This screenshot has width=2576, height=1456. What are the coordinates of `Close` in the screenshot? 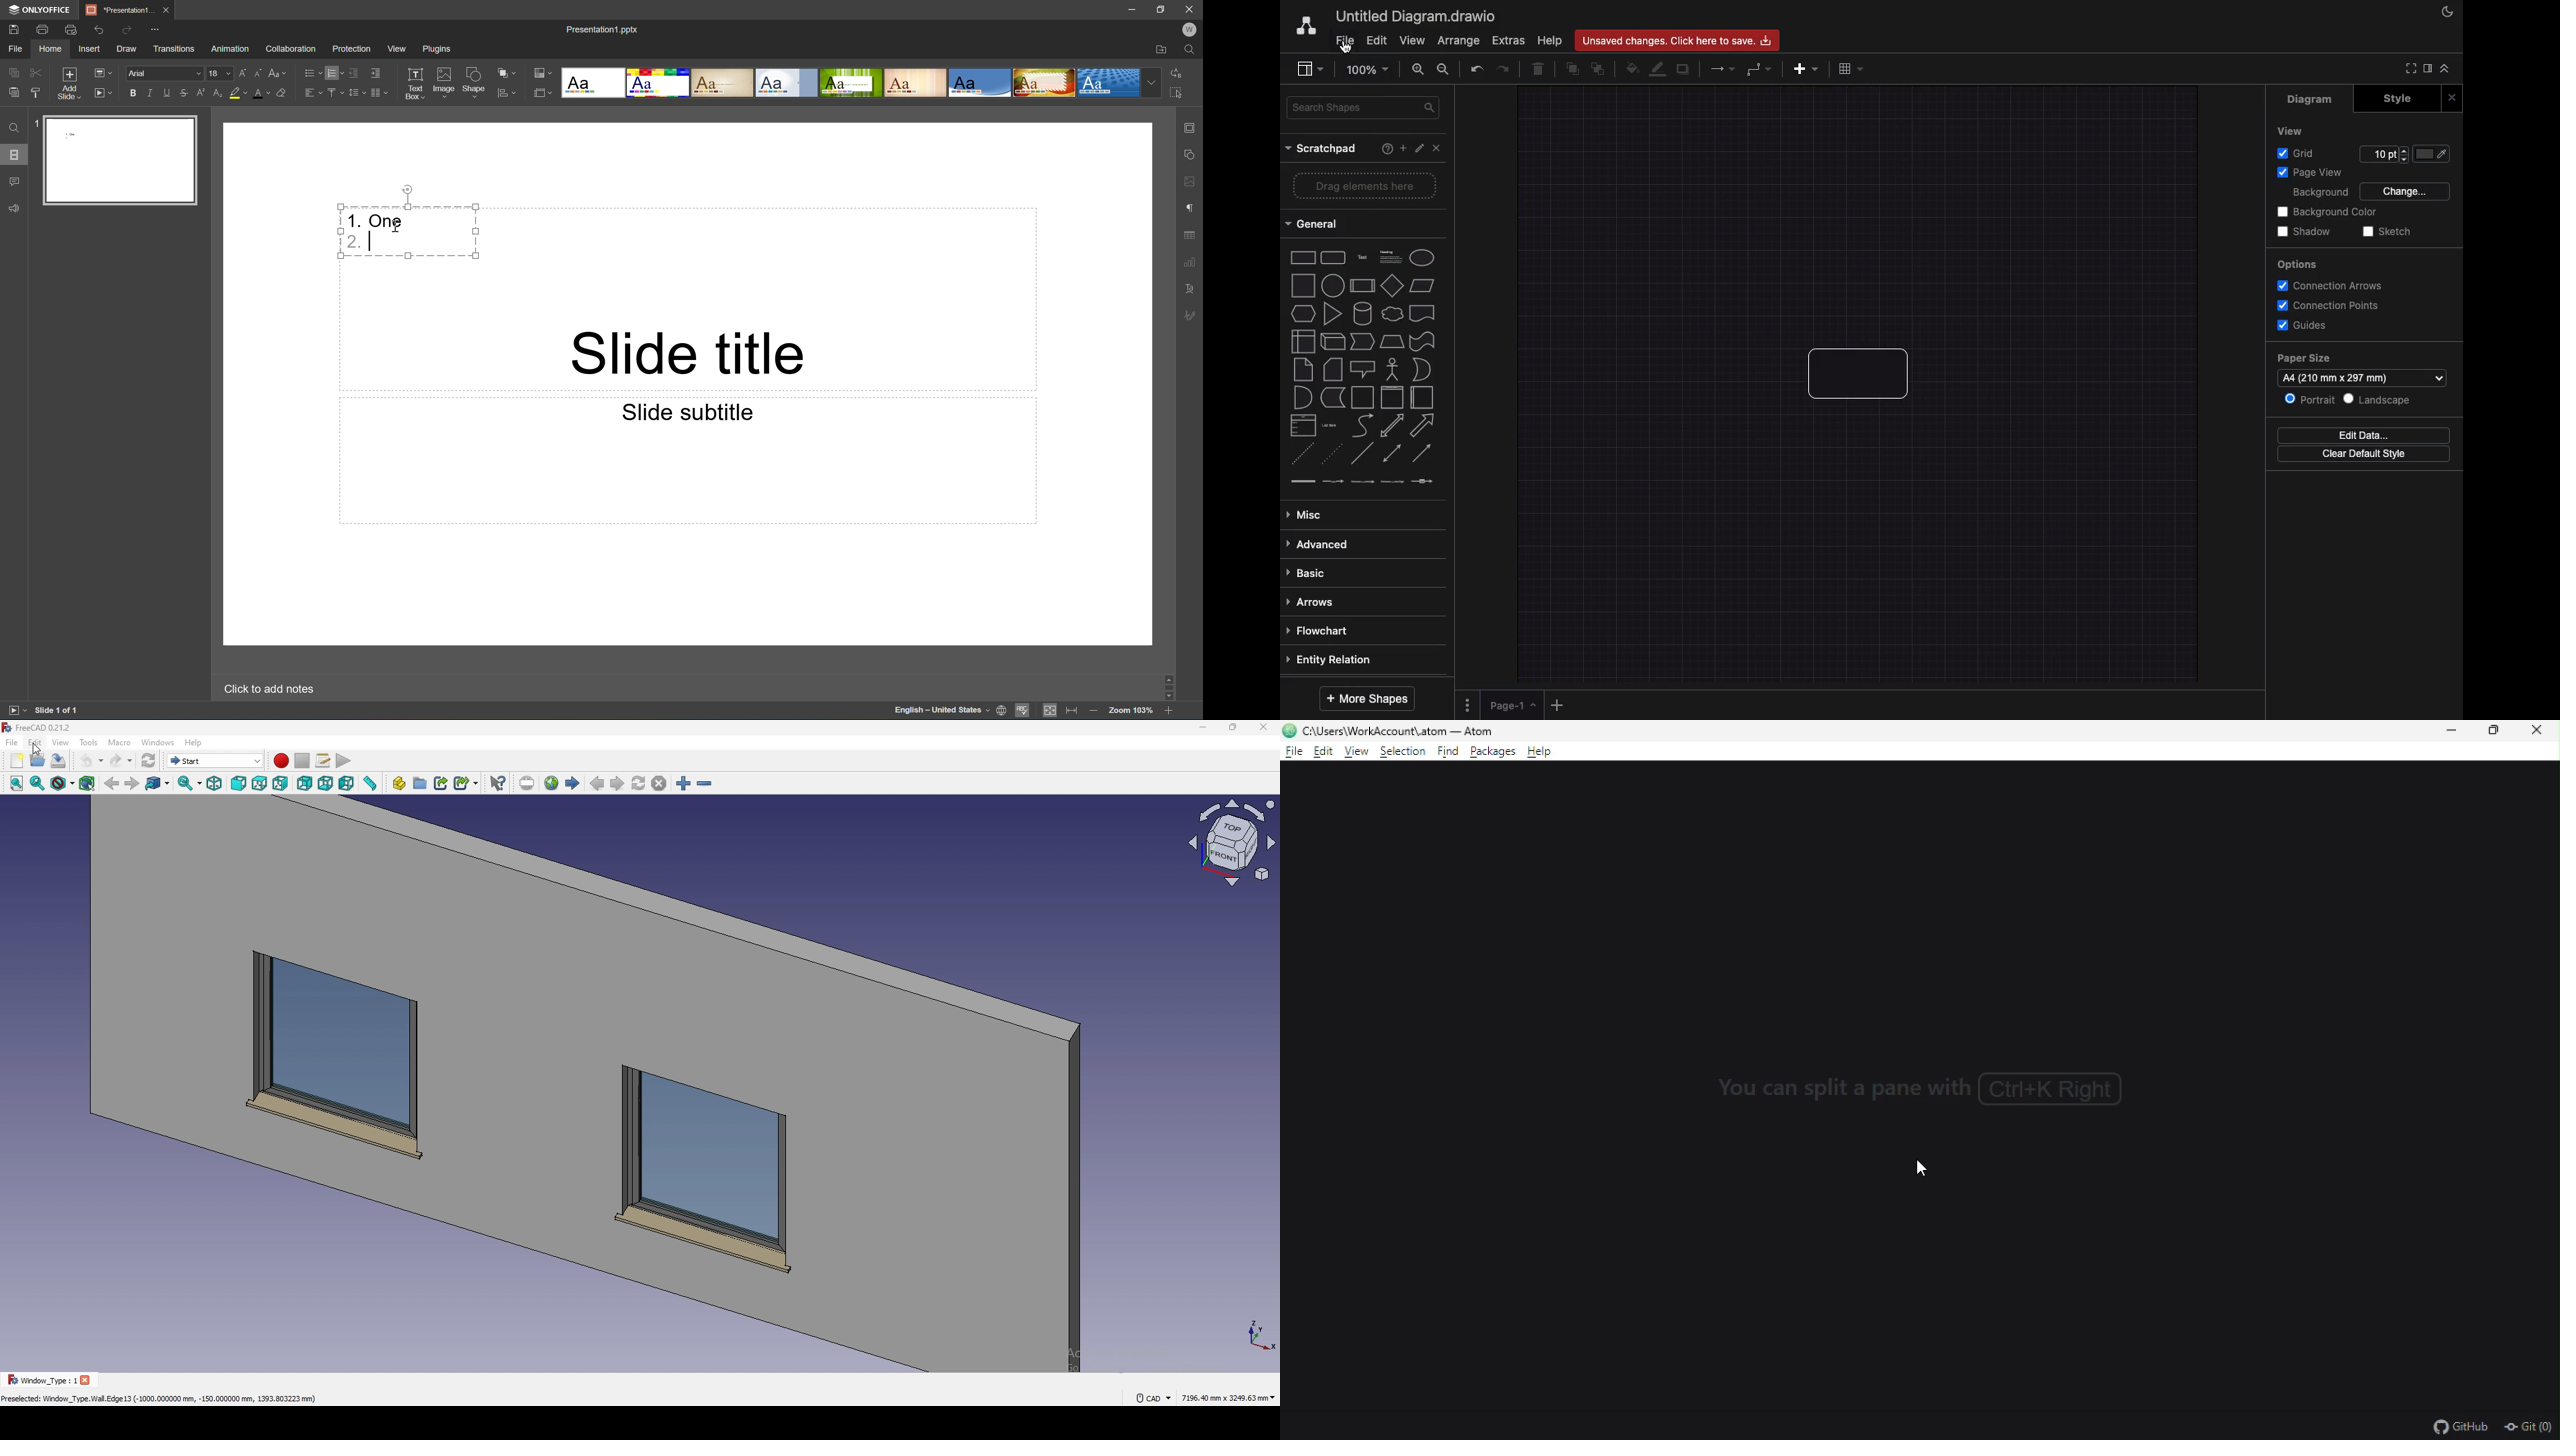 It's located at (1438, 148).